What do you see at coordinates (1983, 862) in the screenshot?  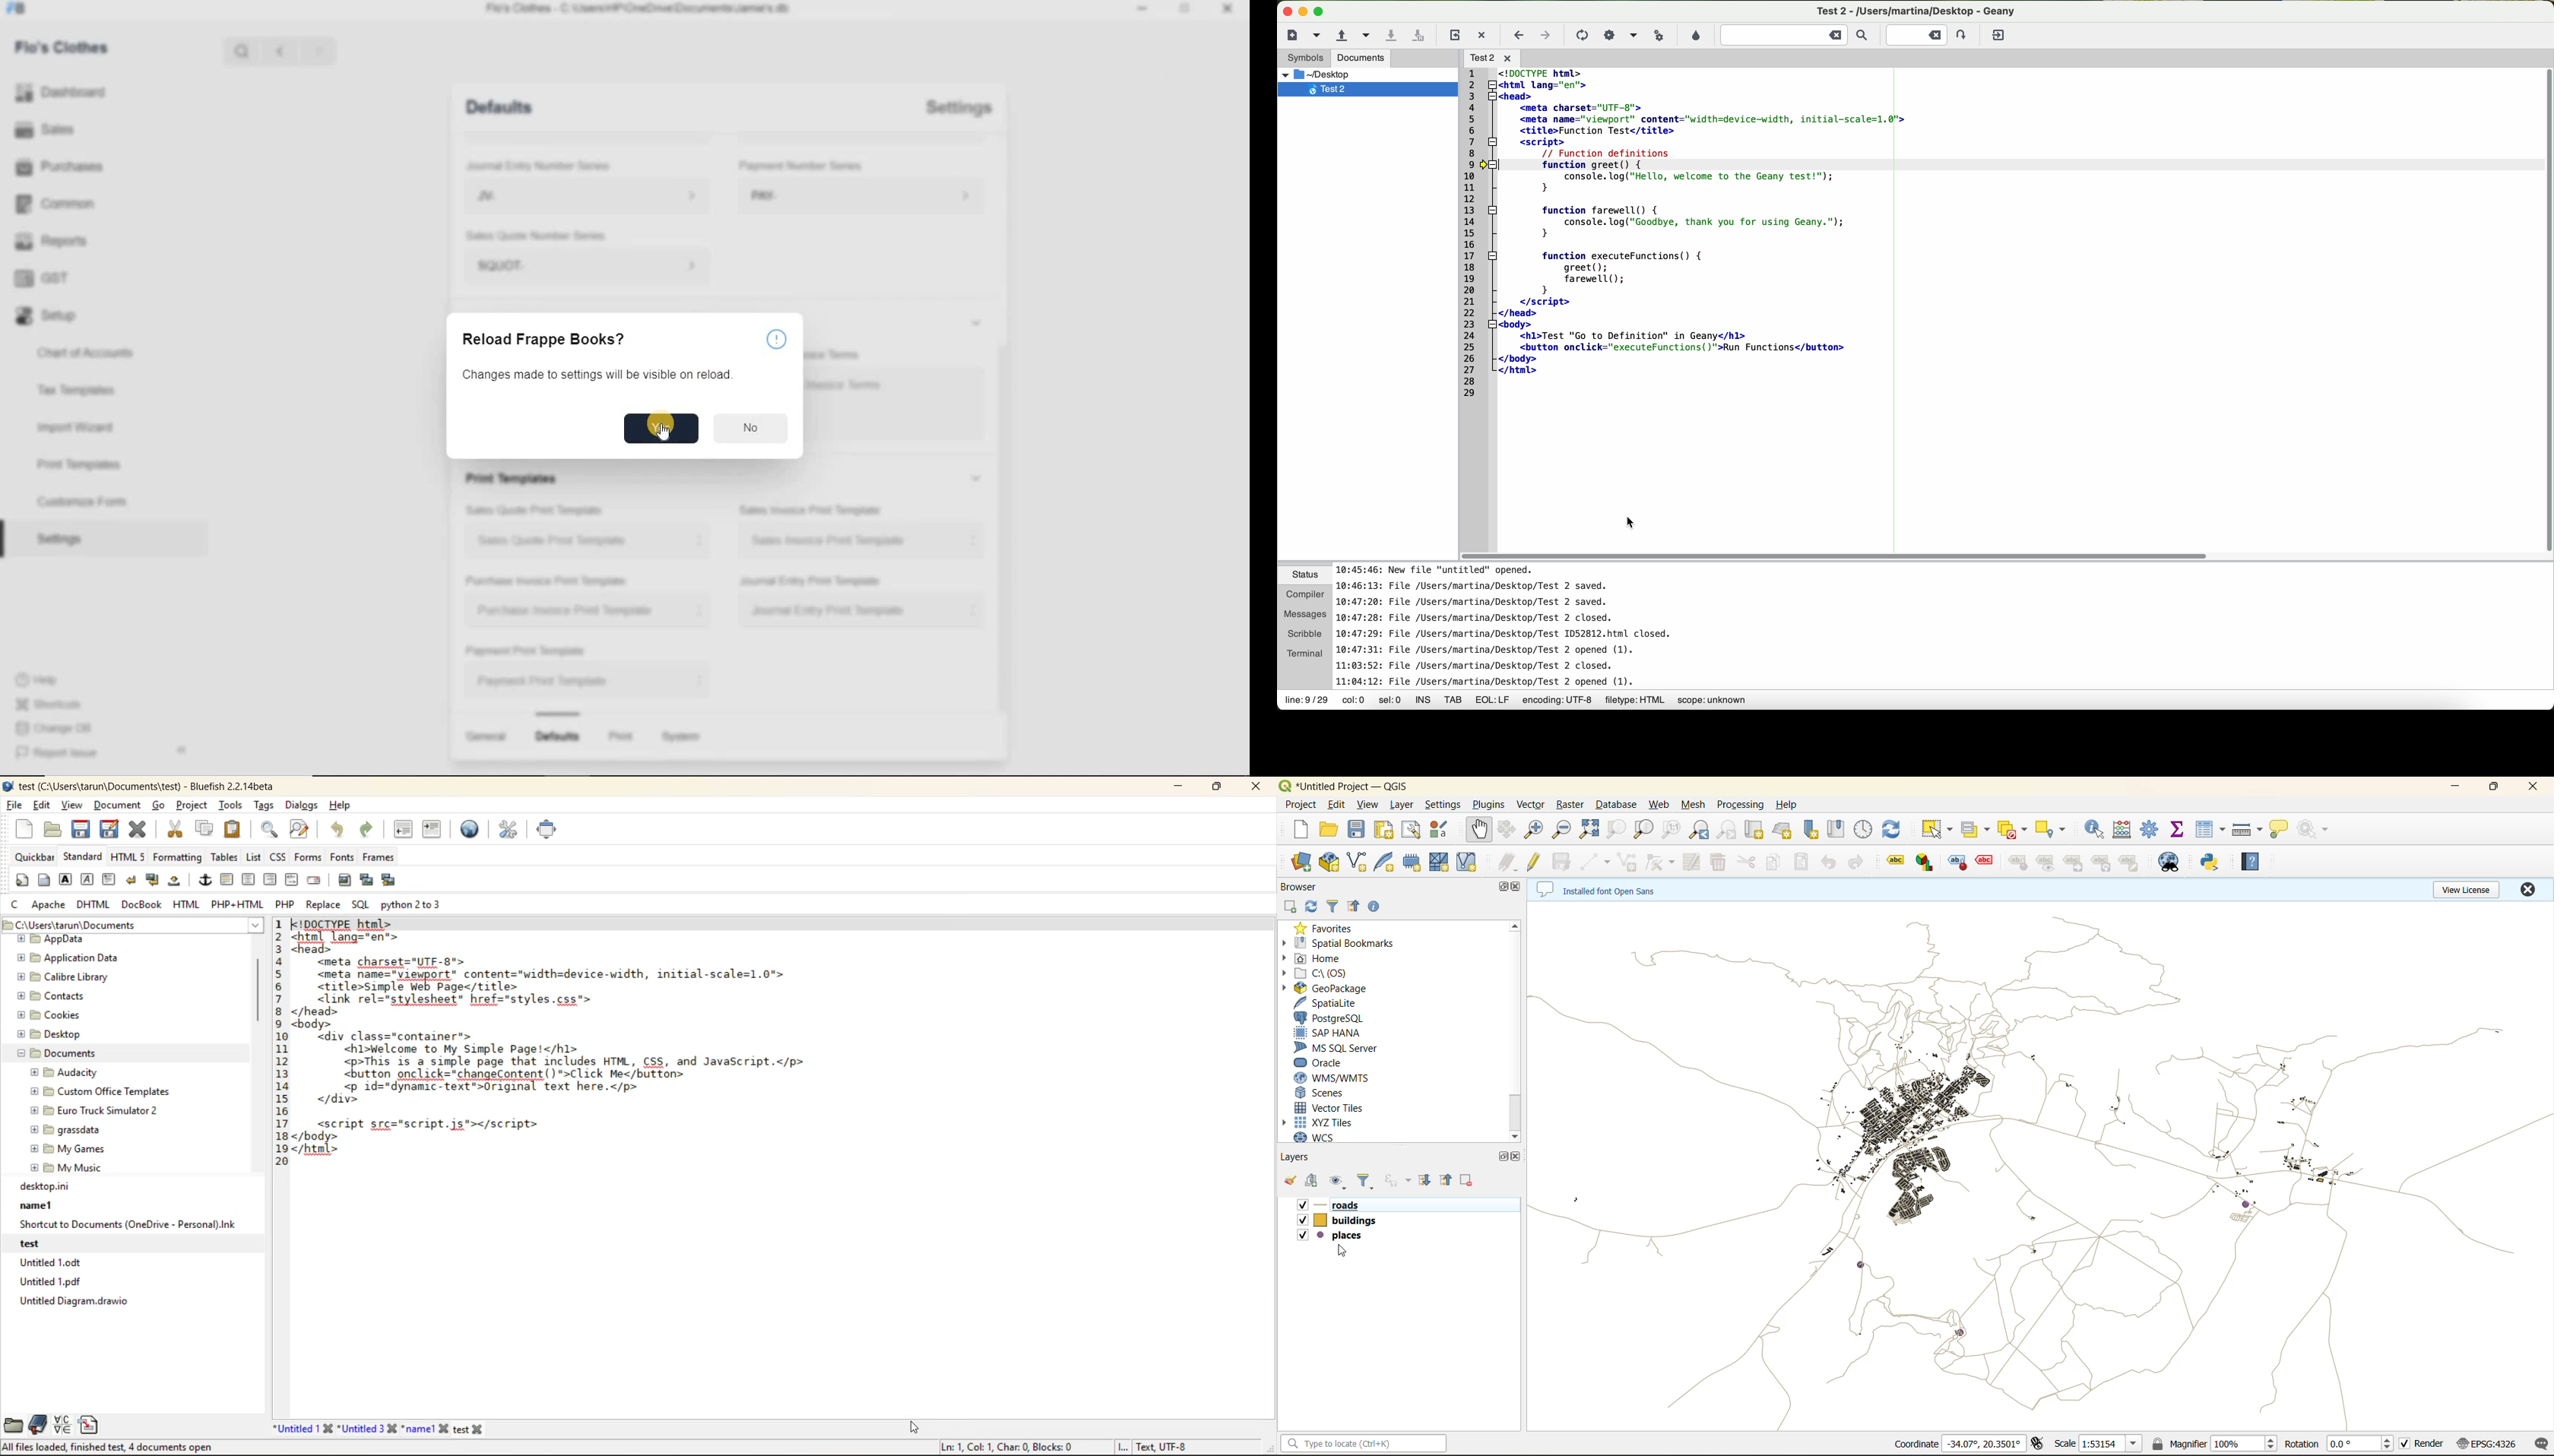 I see `toggle display of unplaced` at bounding box center [1983, 862].